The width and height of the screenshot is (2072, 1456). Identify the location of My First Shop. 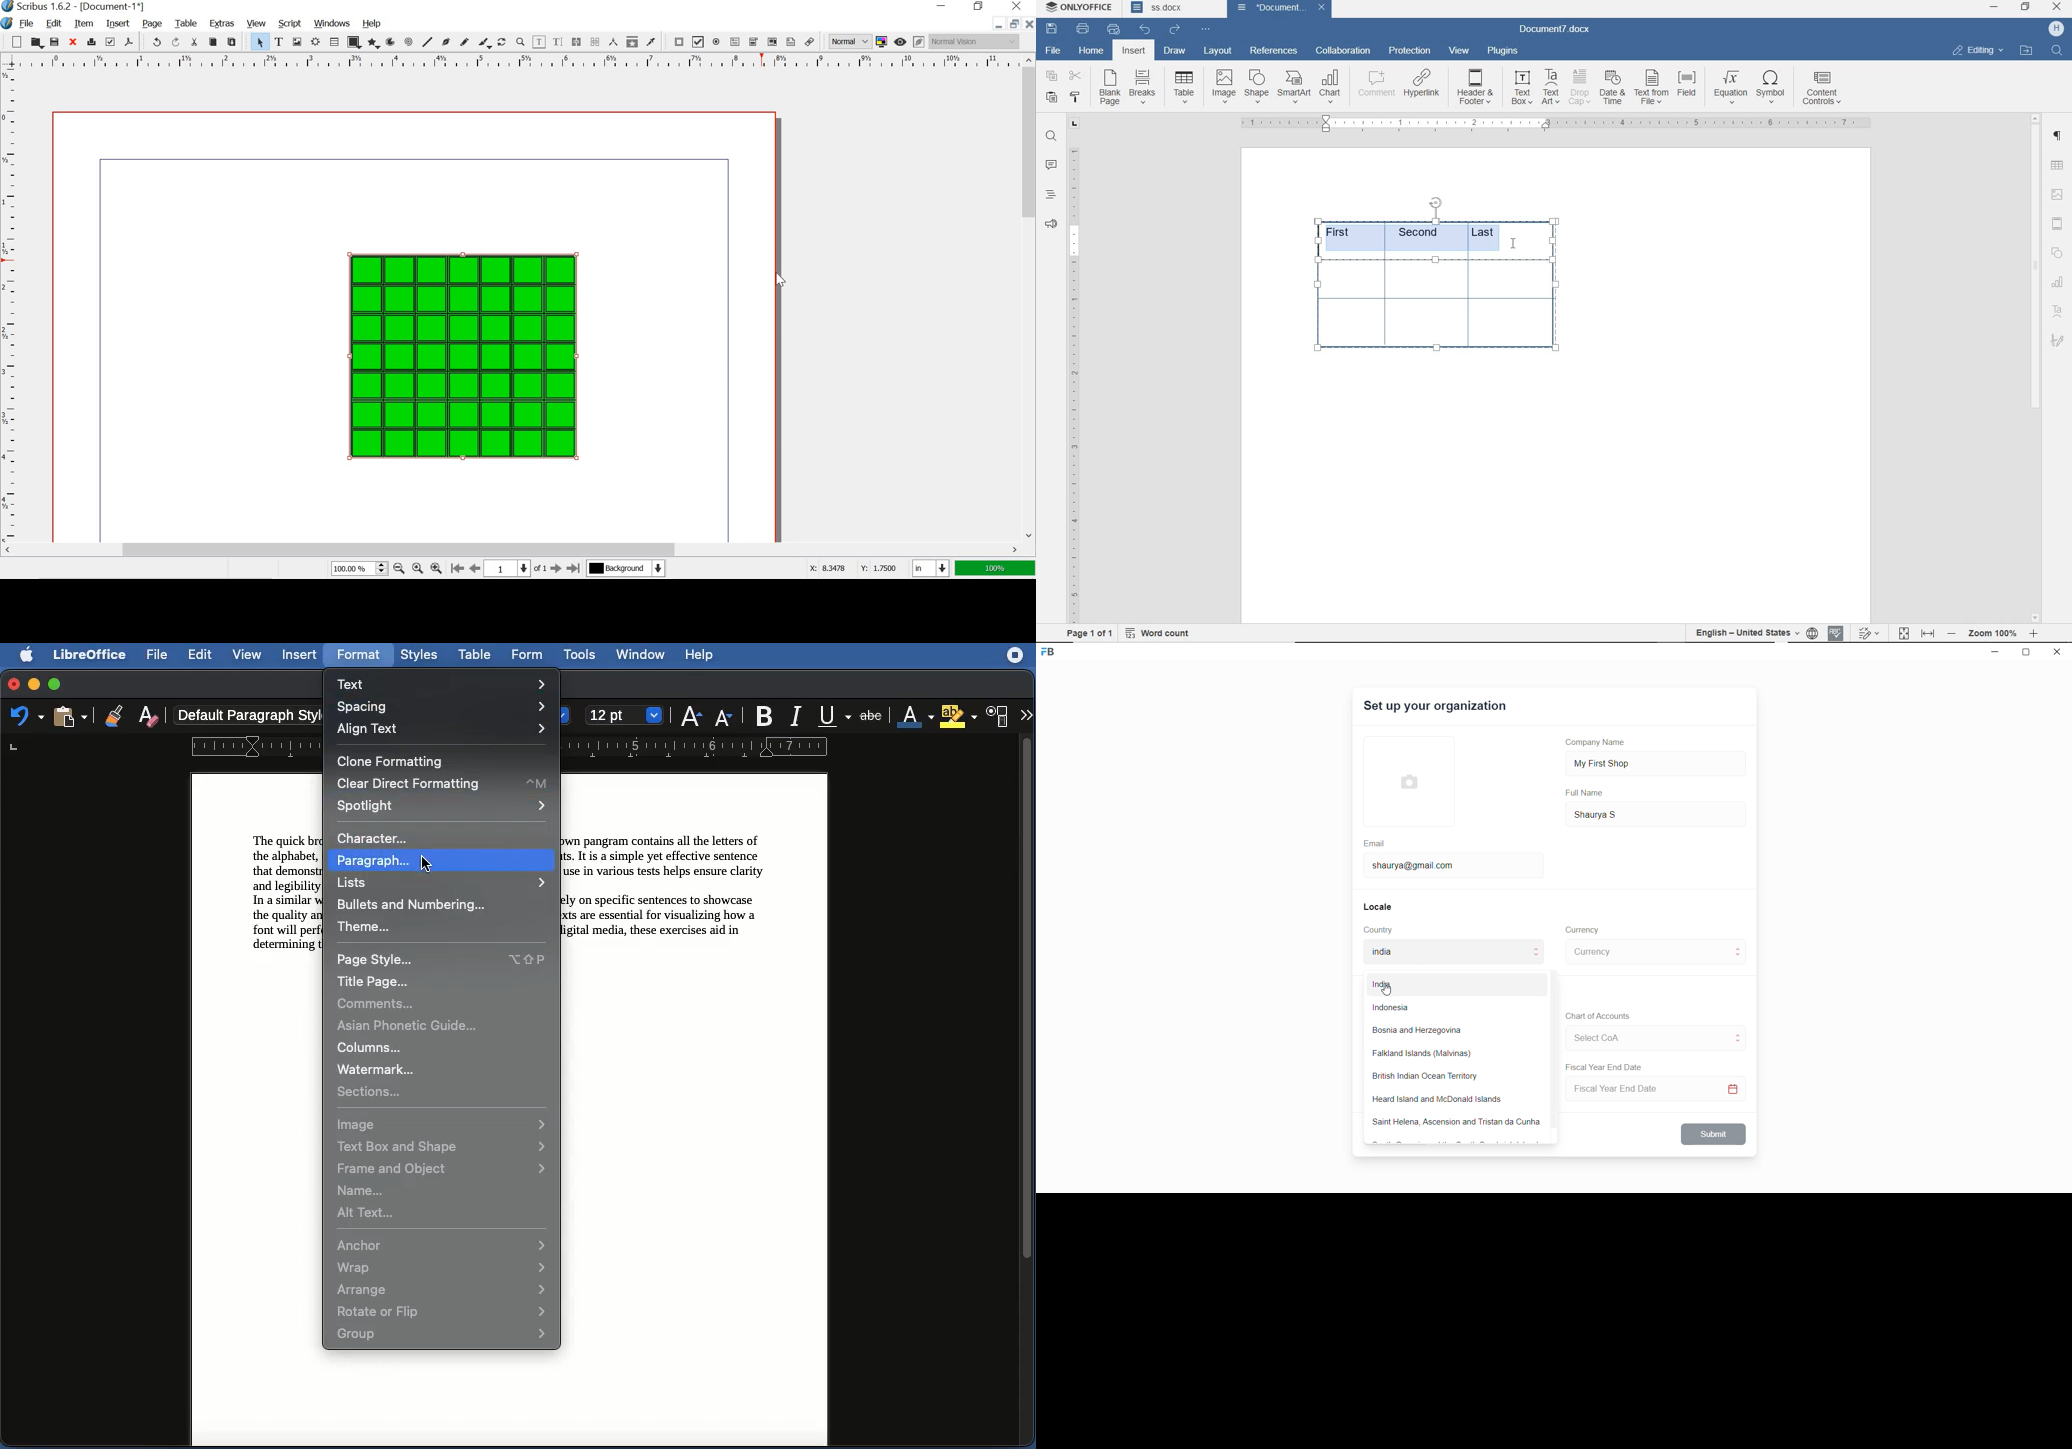
(1619, 762).